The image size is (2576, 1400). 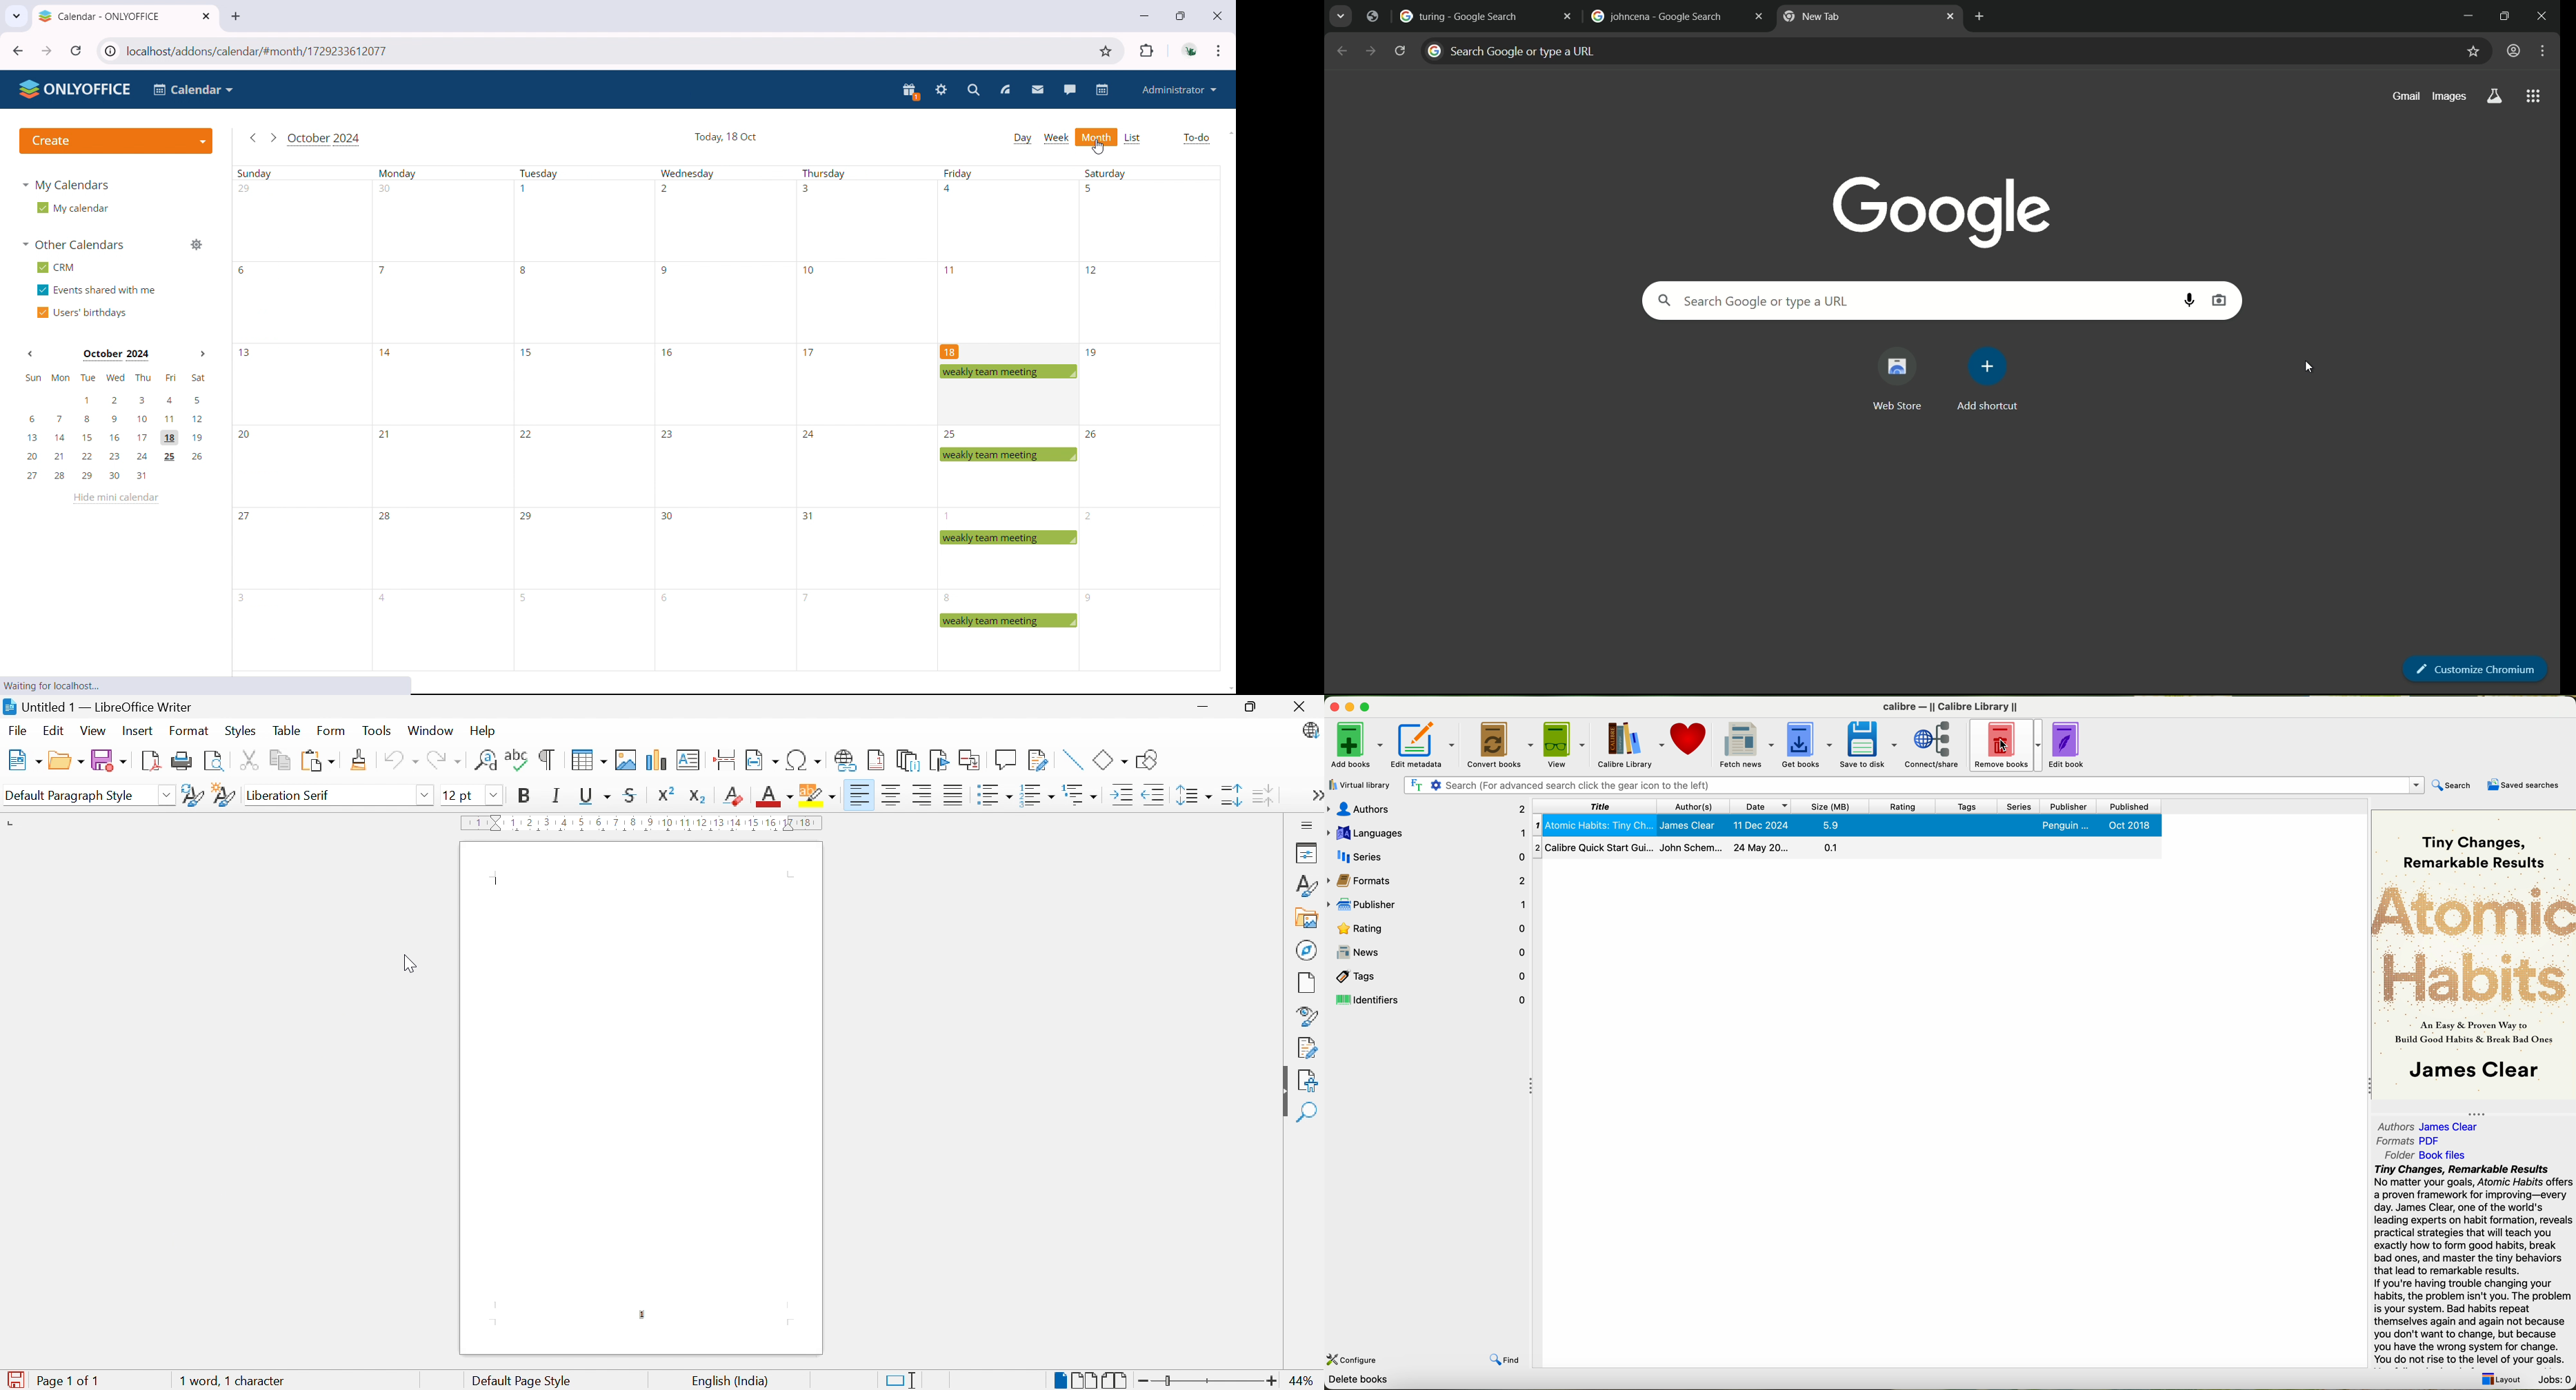 I want to click on Subscript, so click(x=699, y=796).